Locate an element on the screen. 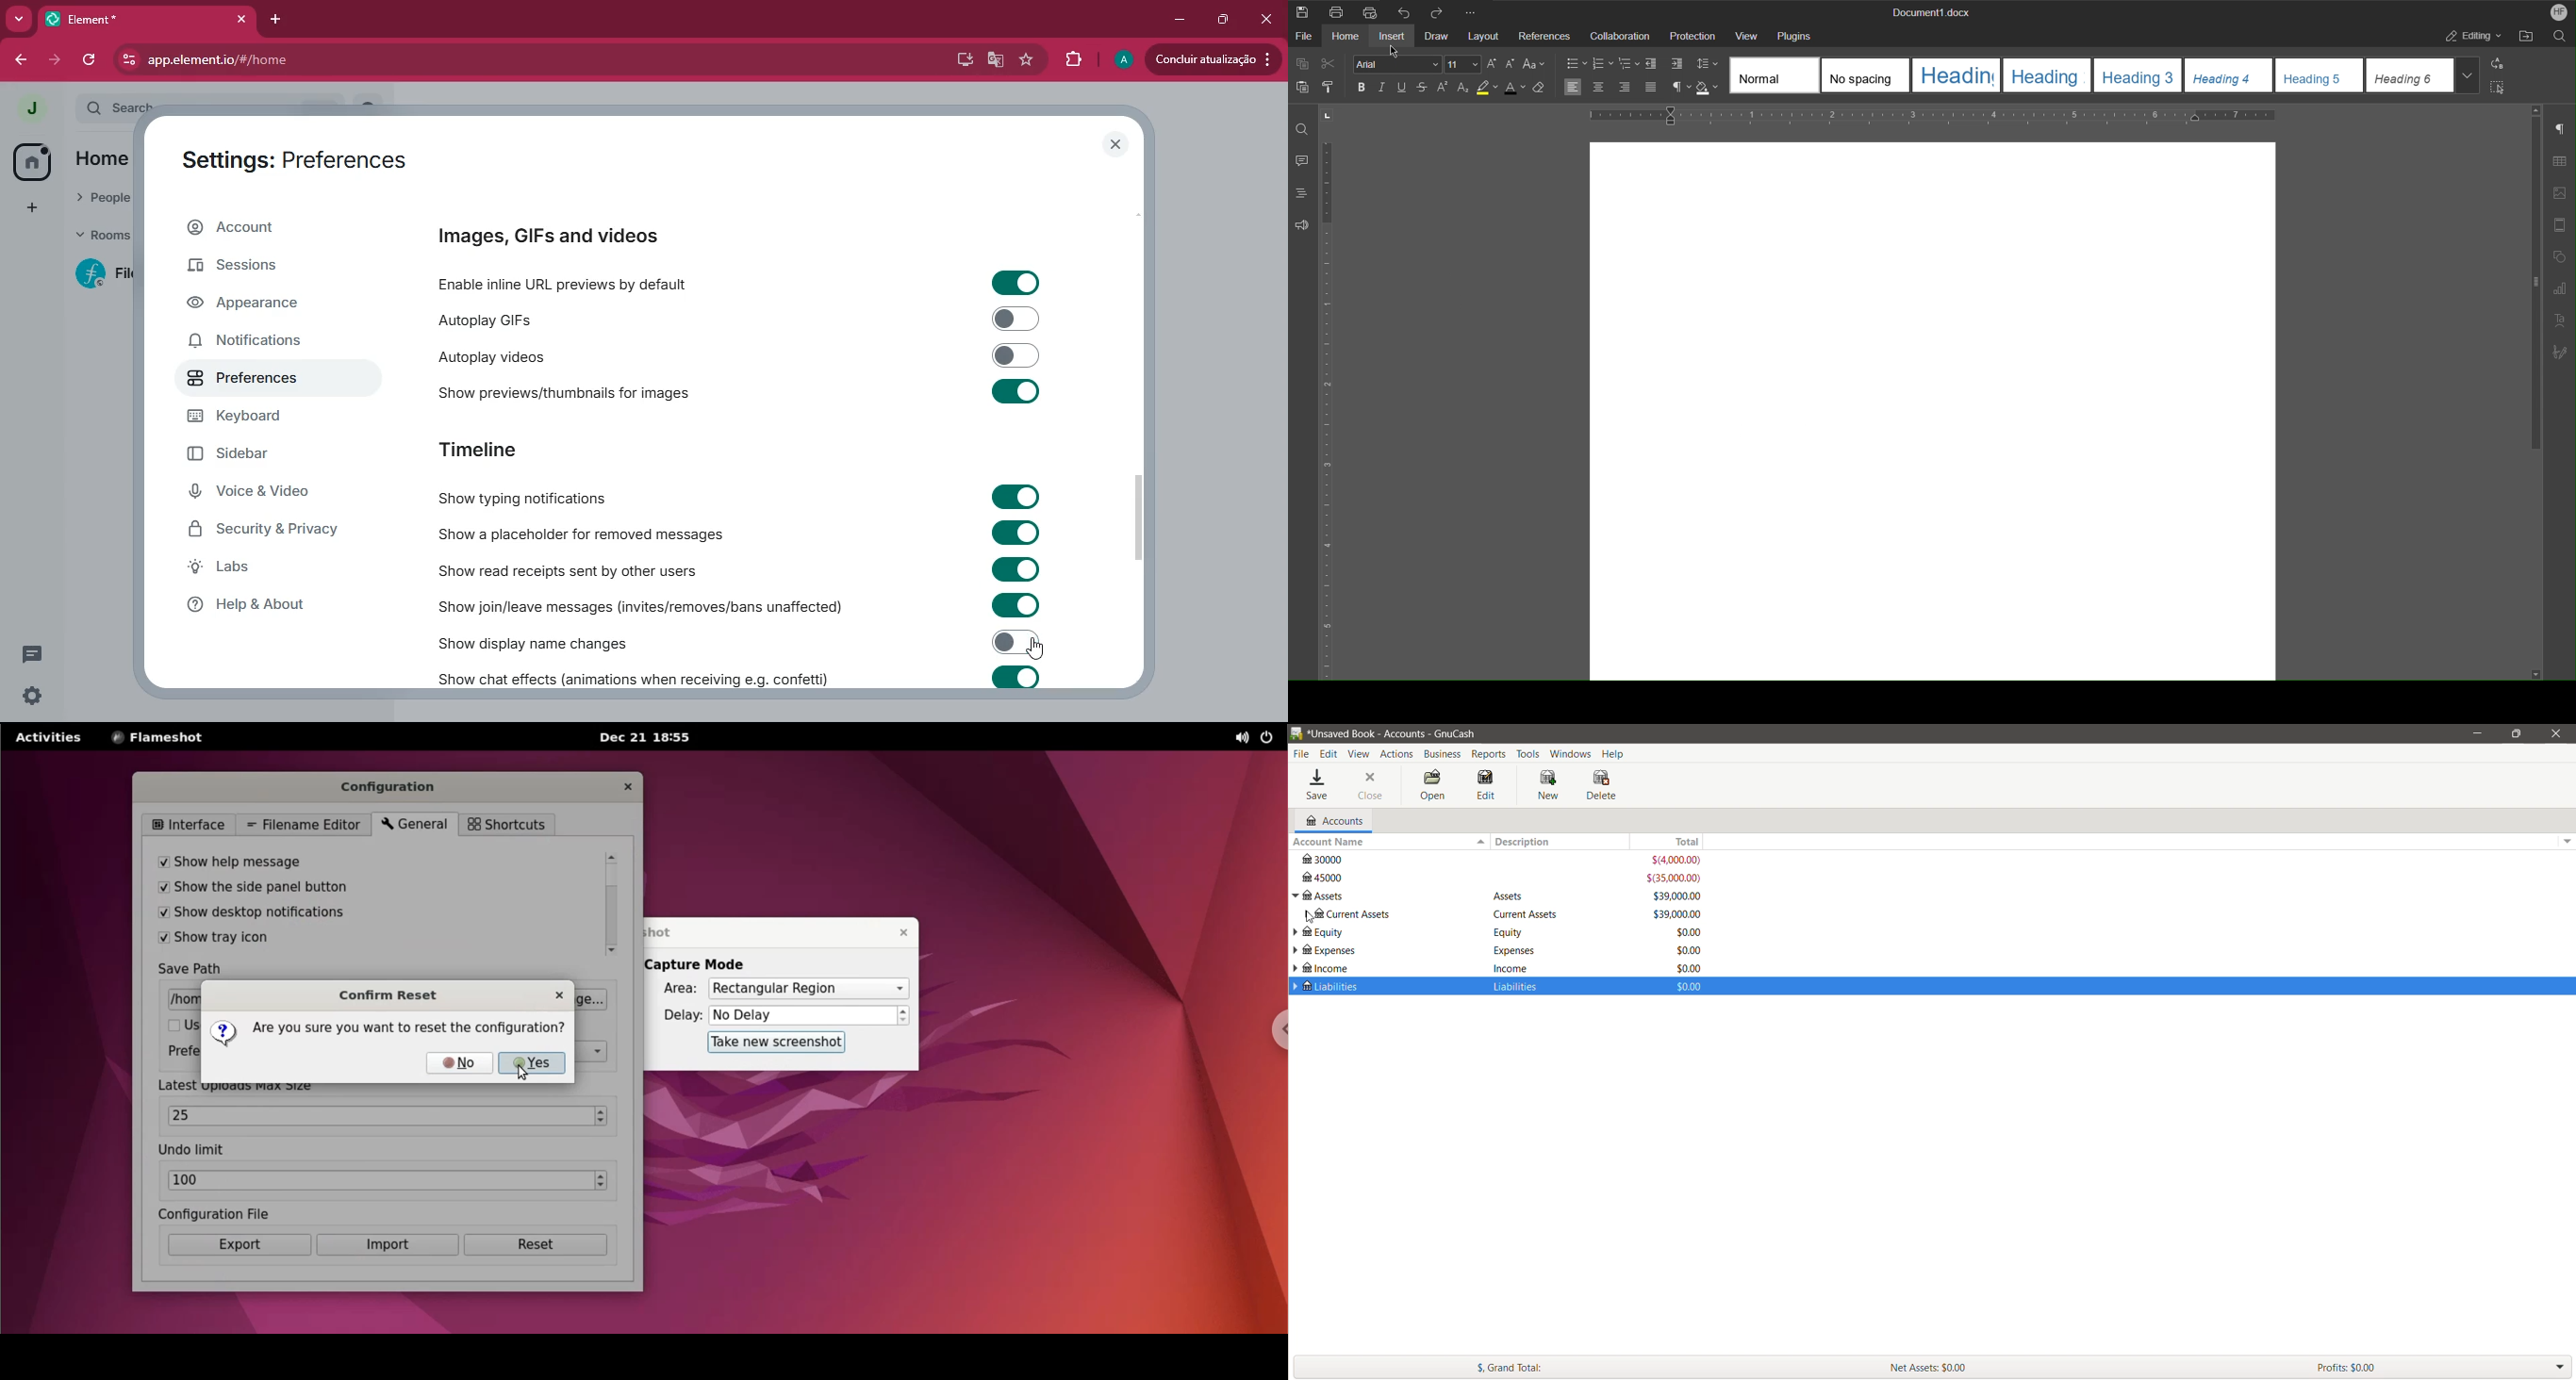 This screenshot has width=2576, height=1400. Expenses is located at coordinates (1521, 933).